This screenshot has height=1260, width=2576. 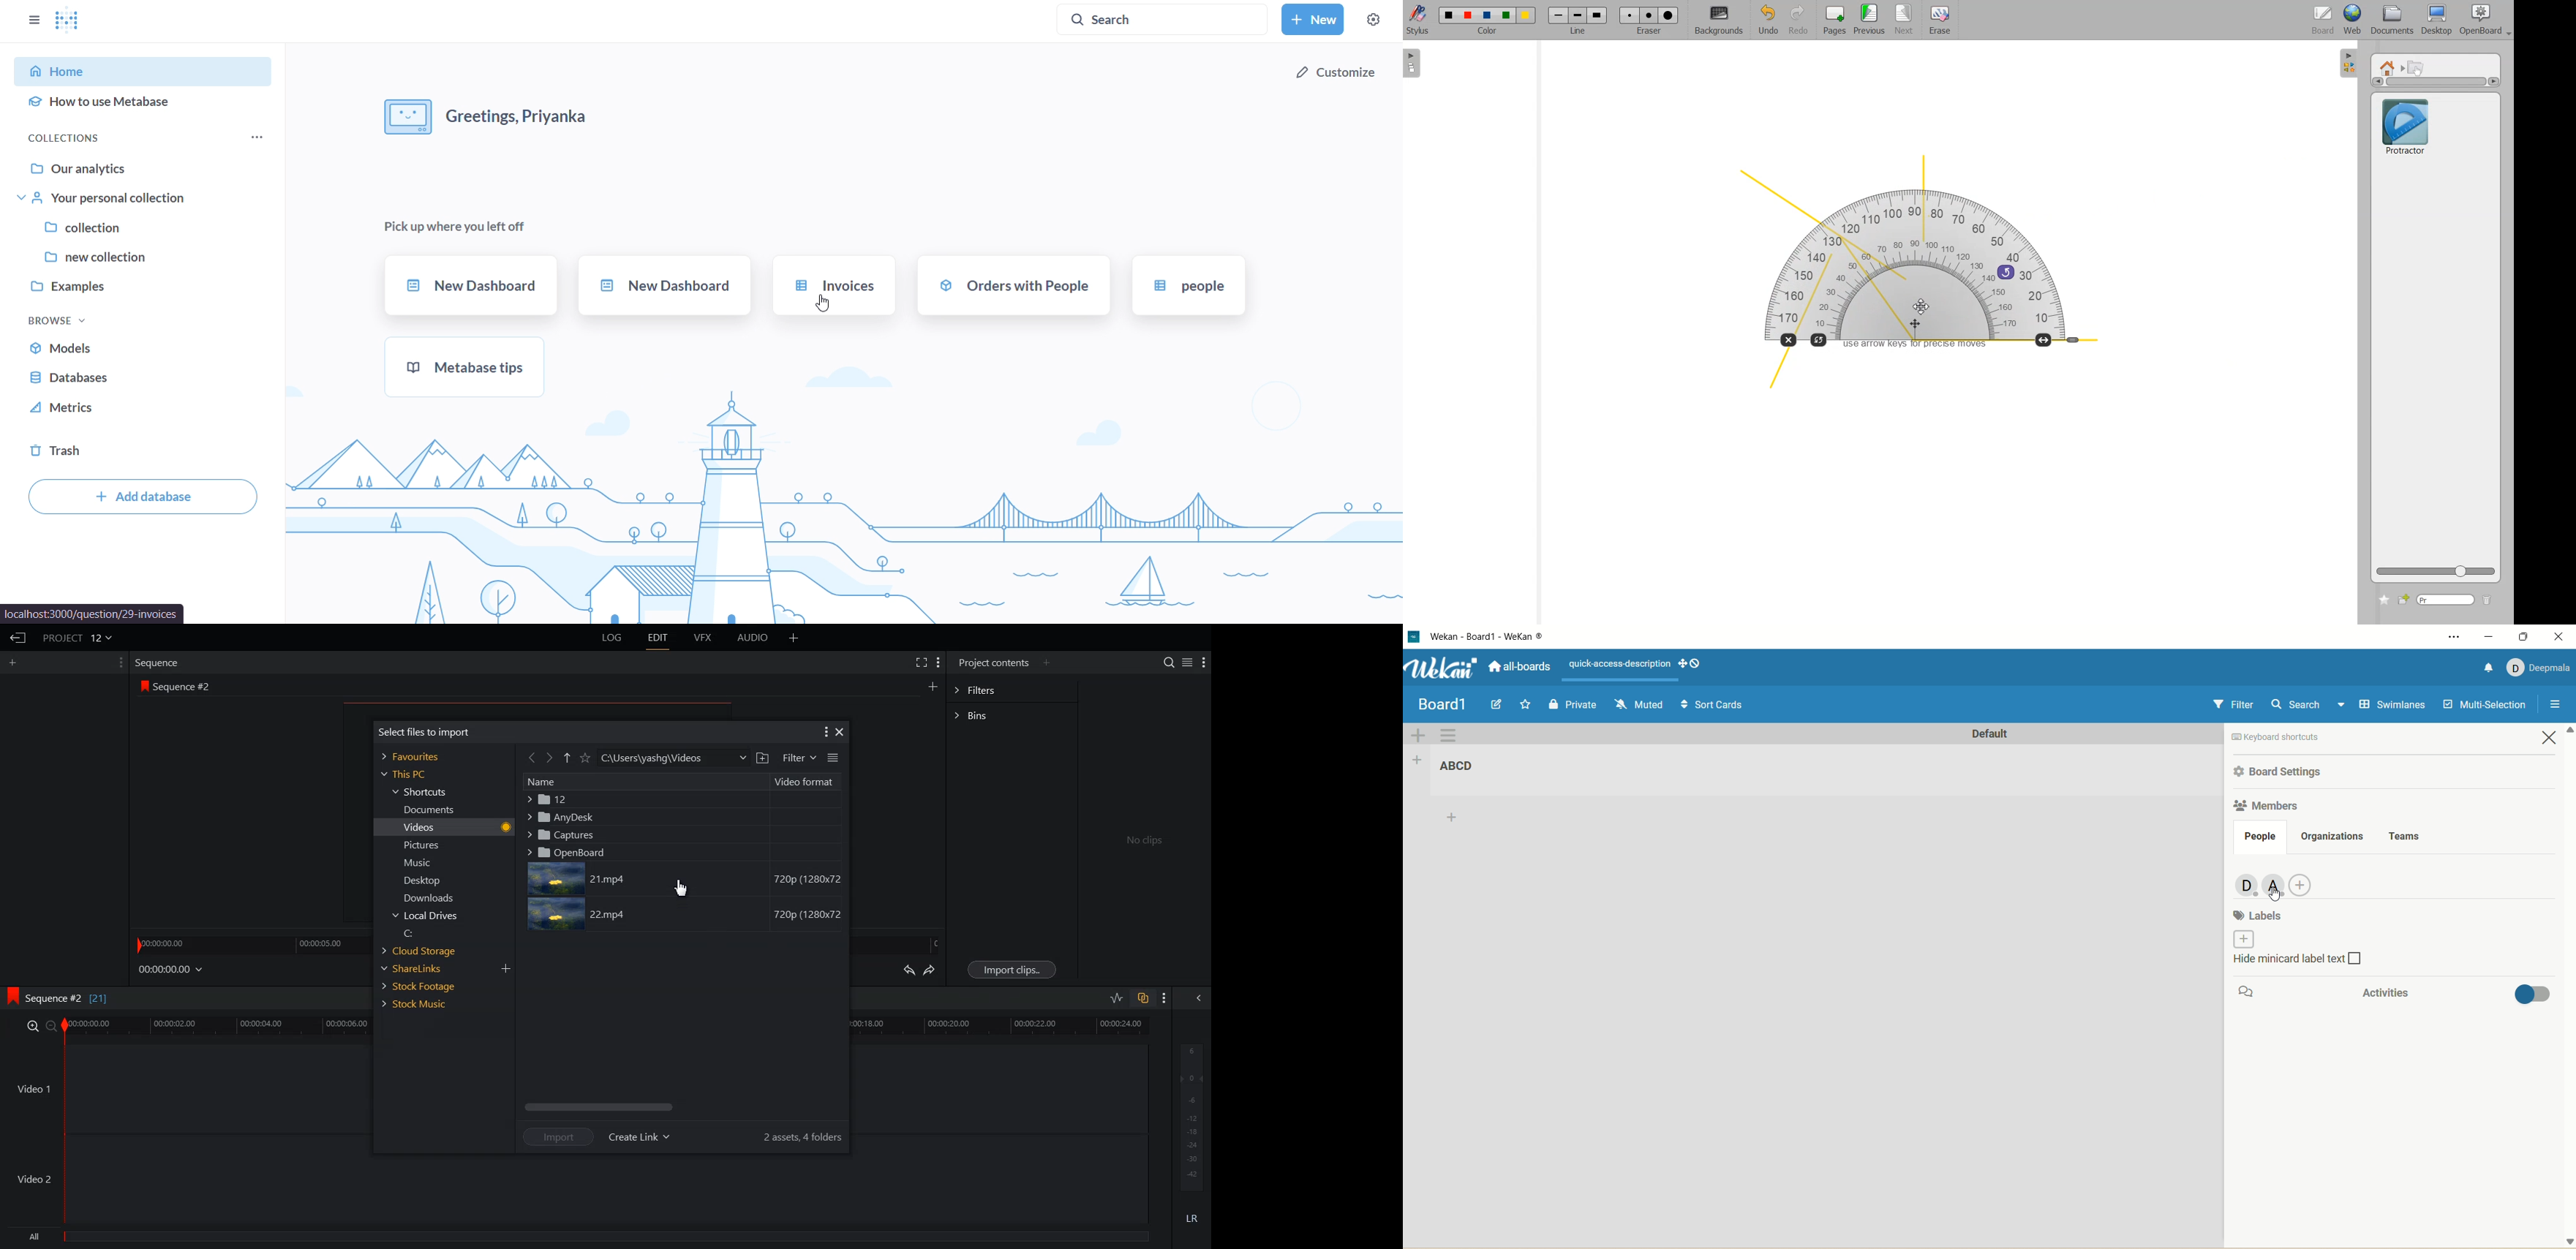 What do you see at coordinates (469, 286) in the screenshot?
I see `new dashboard` at bounding box center [469, 286].